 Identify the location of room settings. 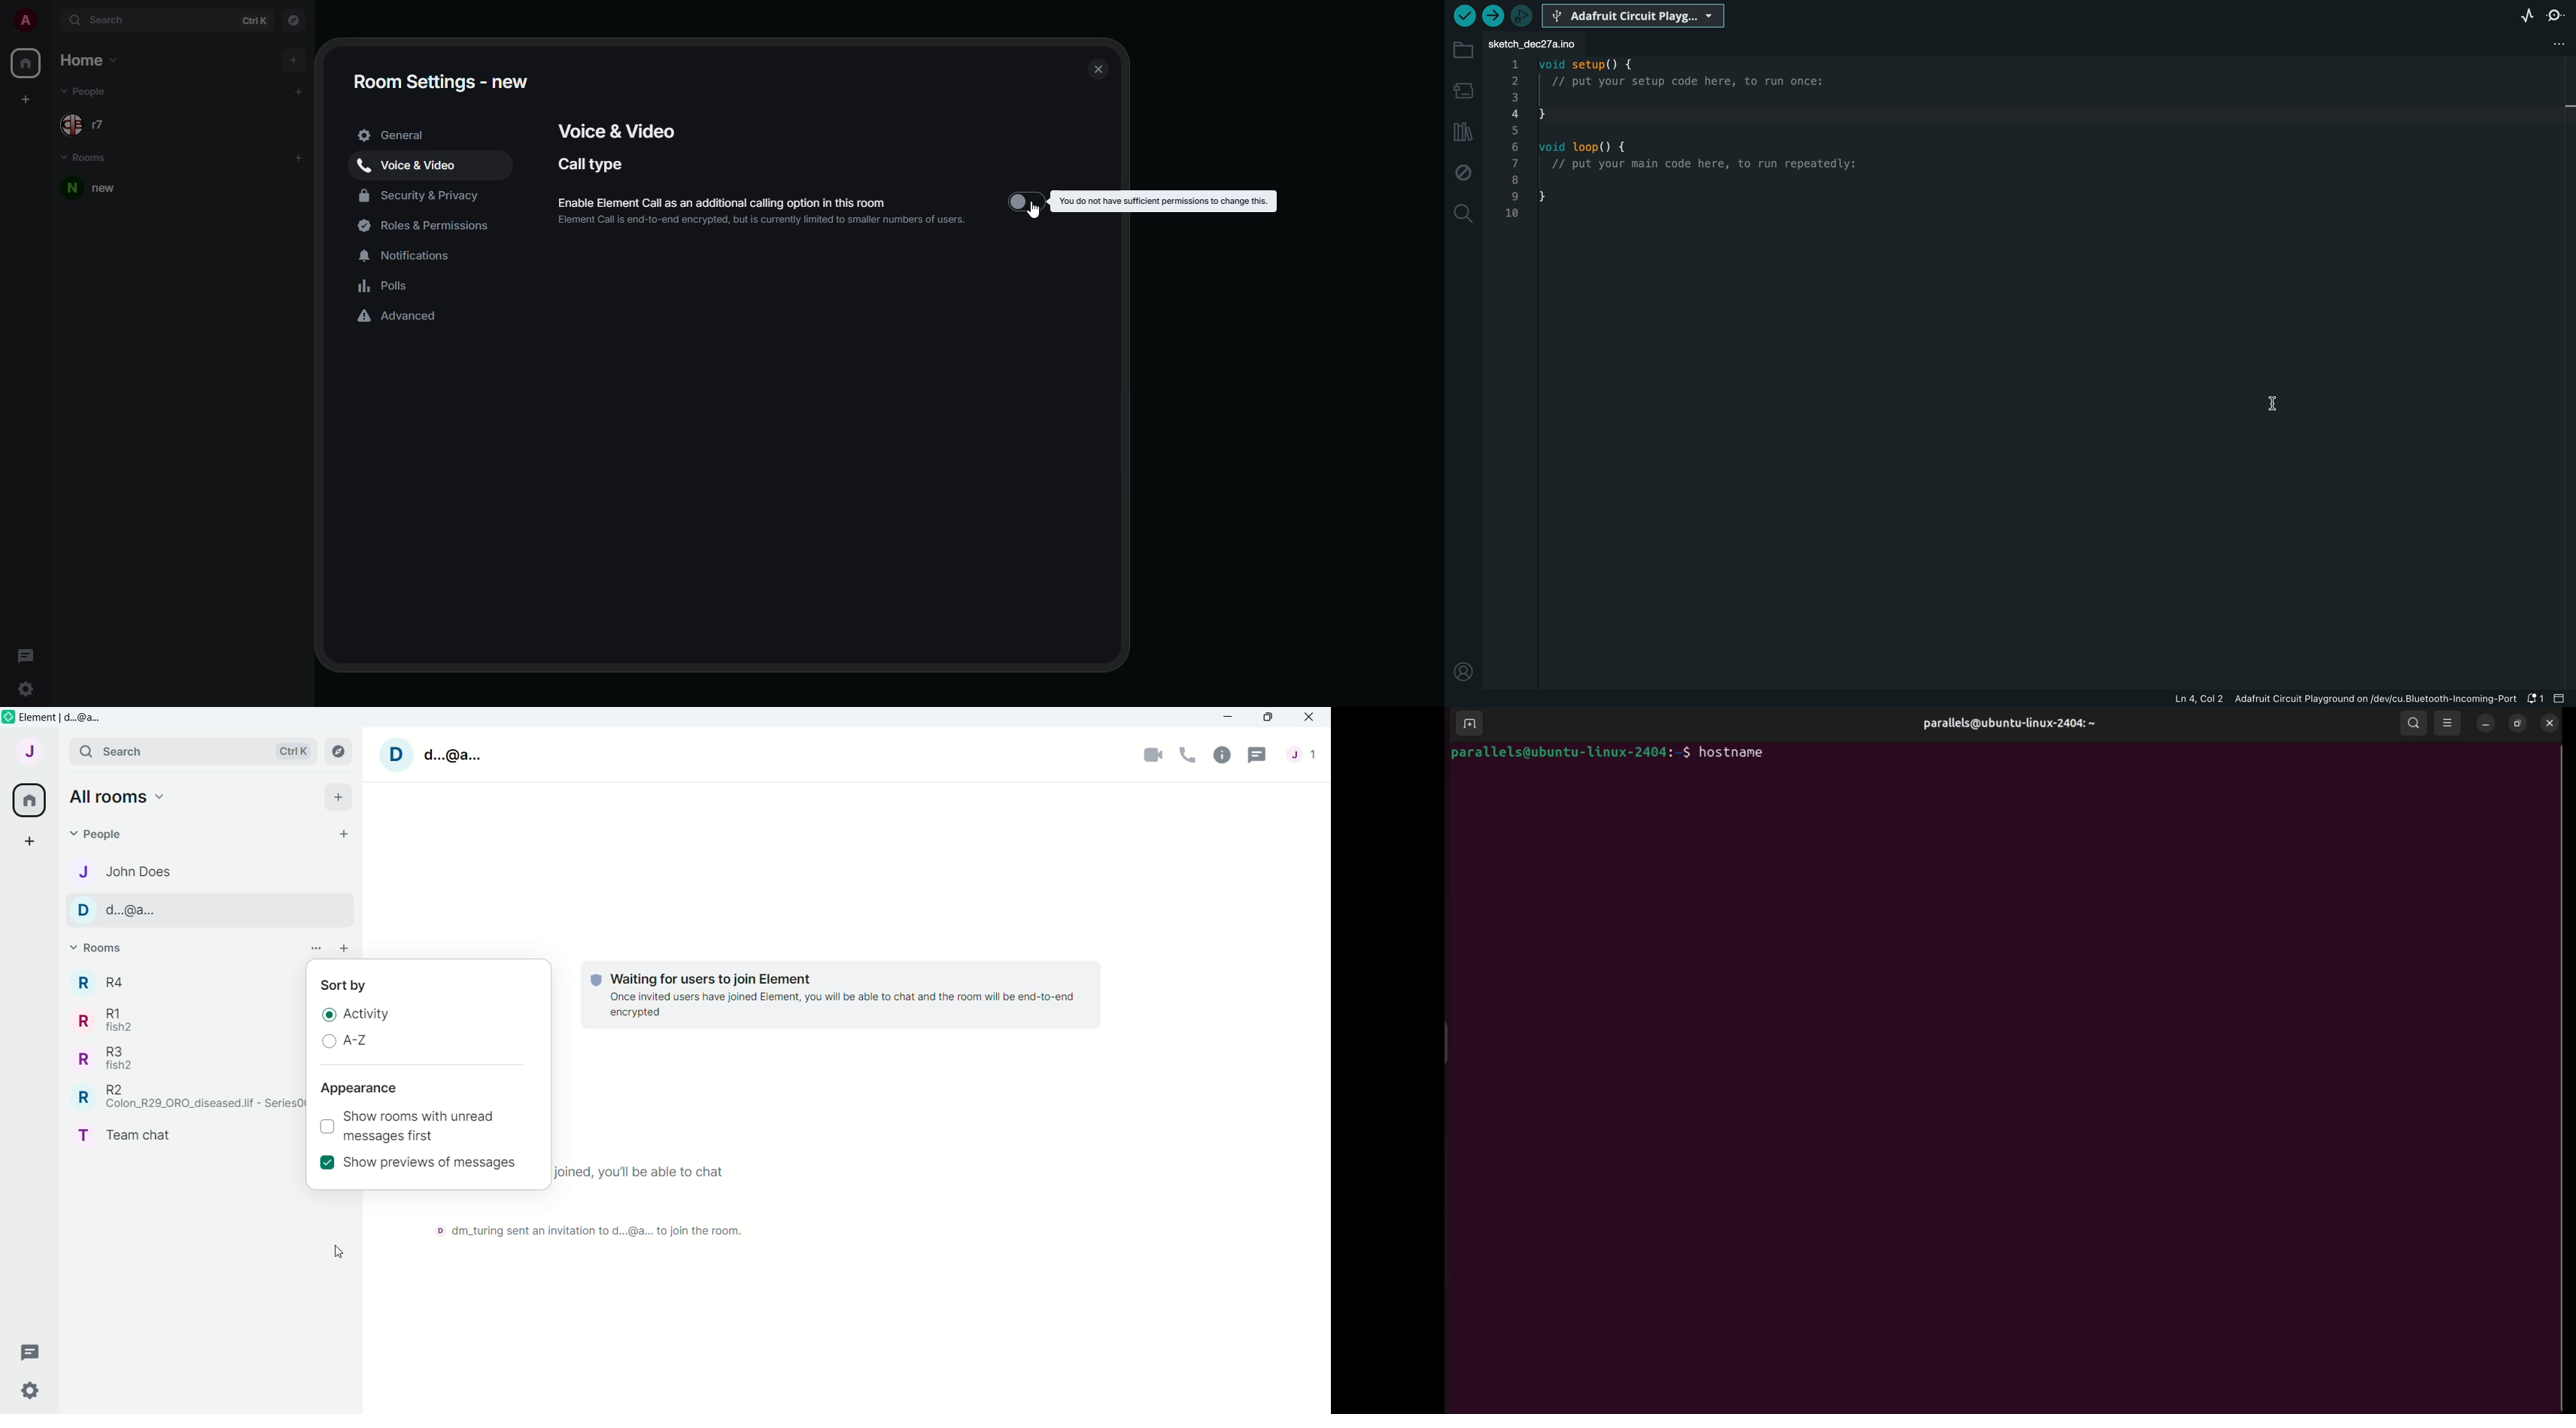
(439, 80).